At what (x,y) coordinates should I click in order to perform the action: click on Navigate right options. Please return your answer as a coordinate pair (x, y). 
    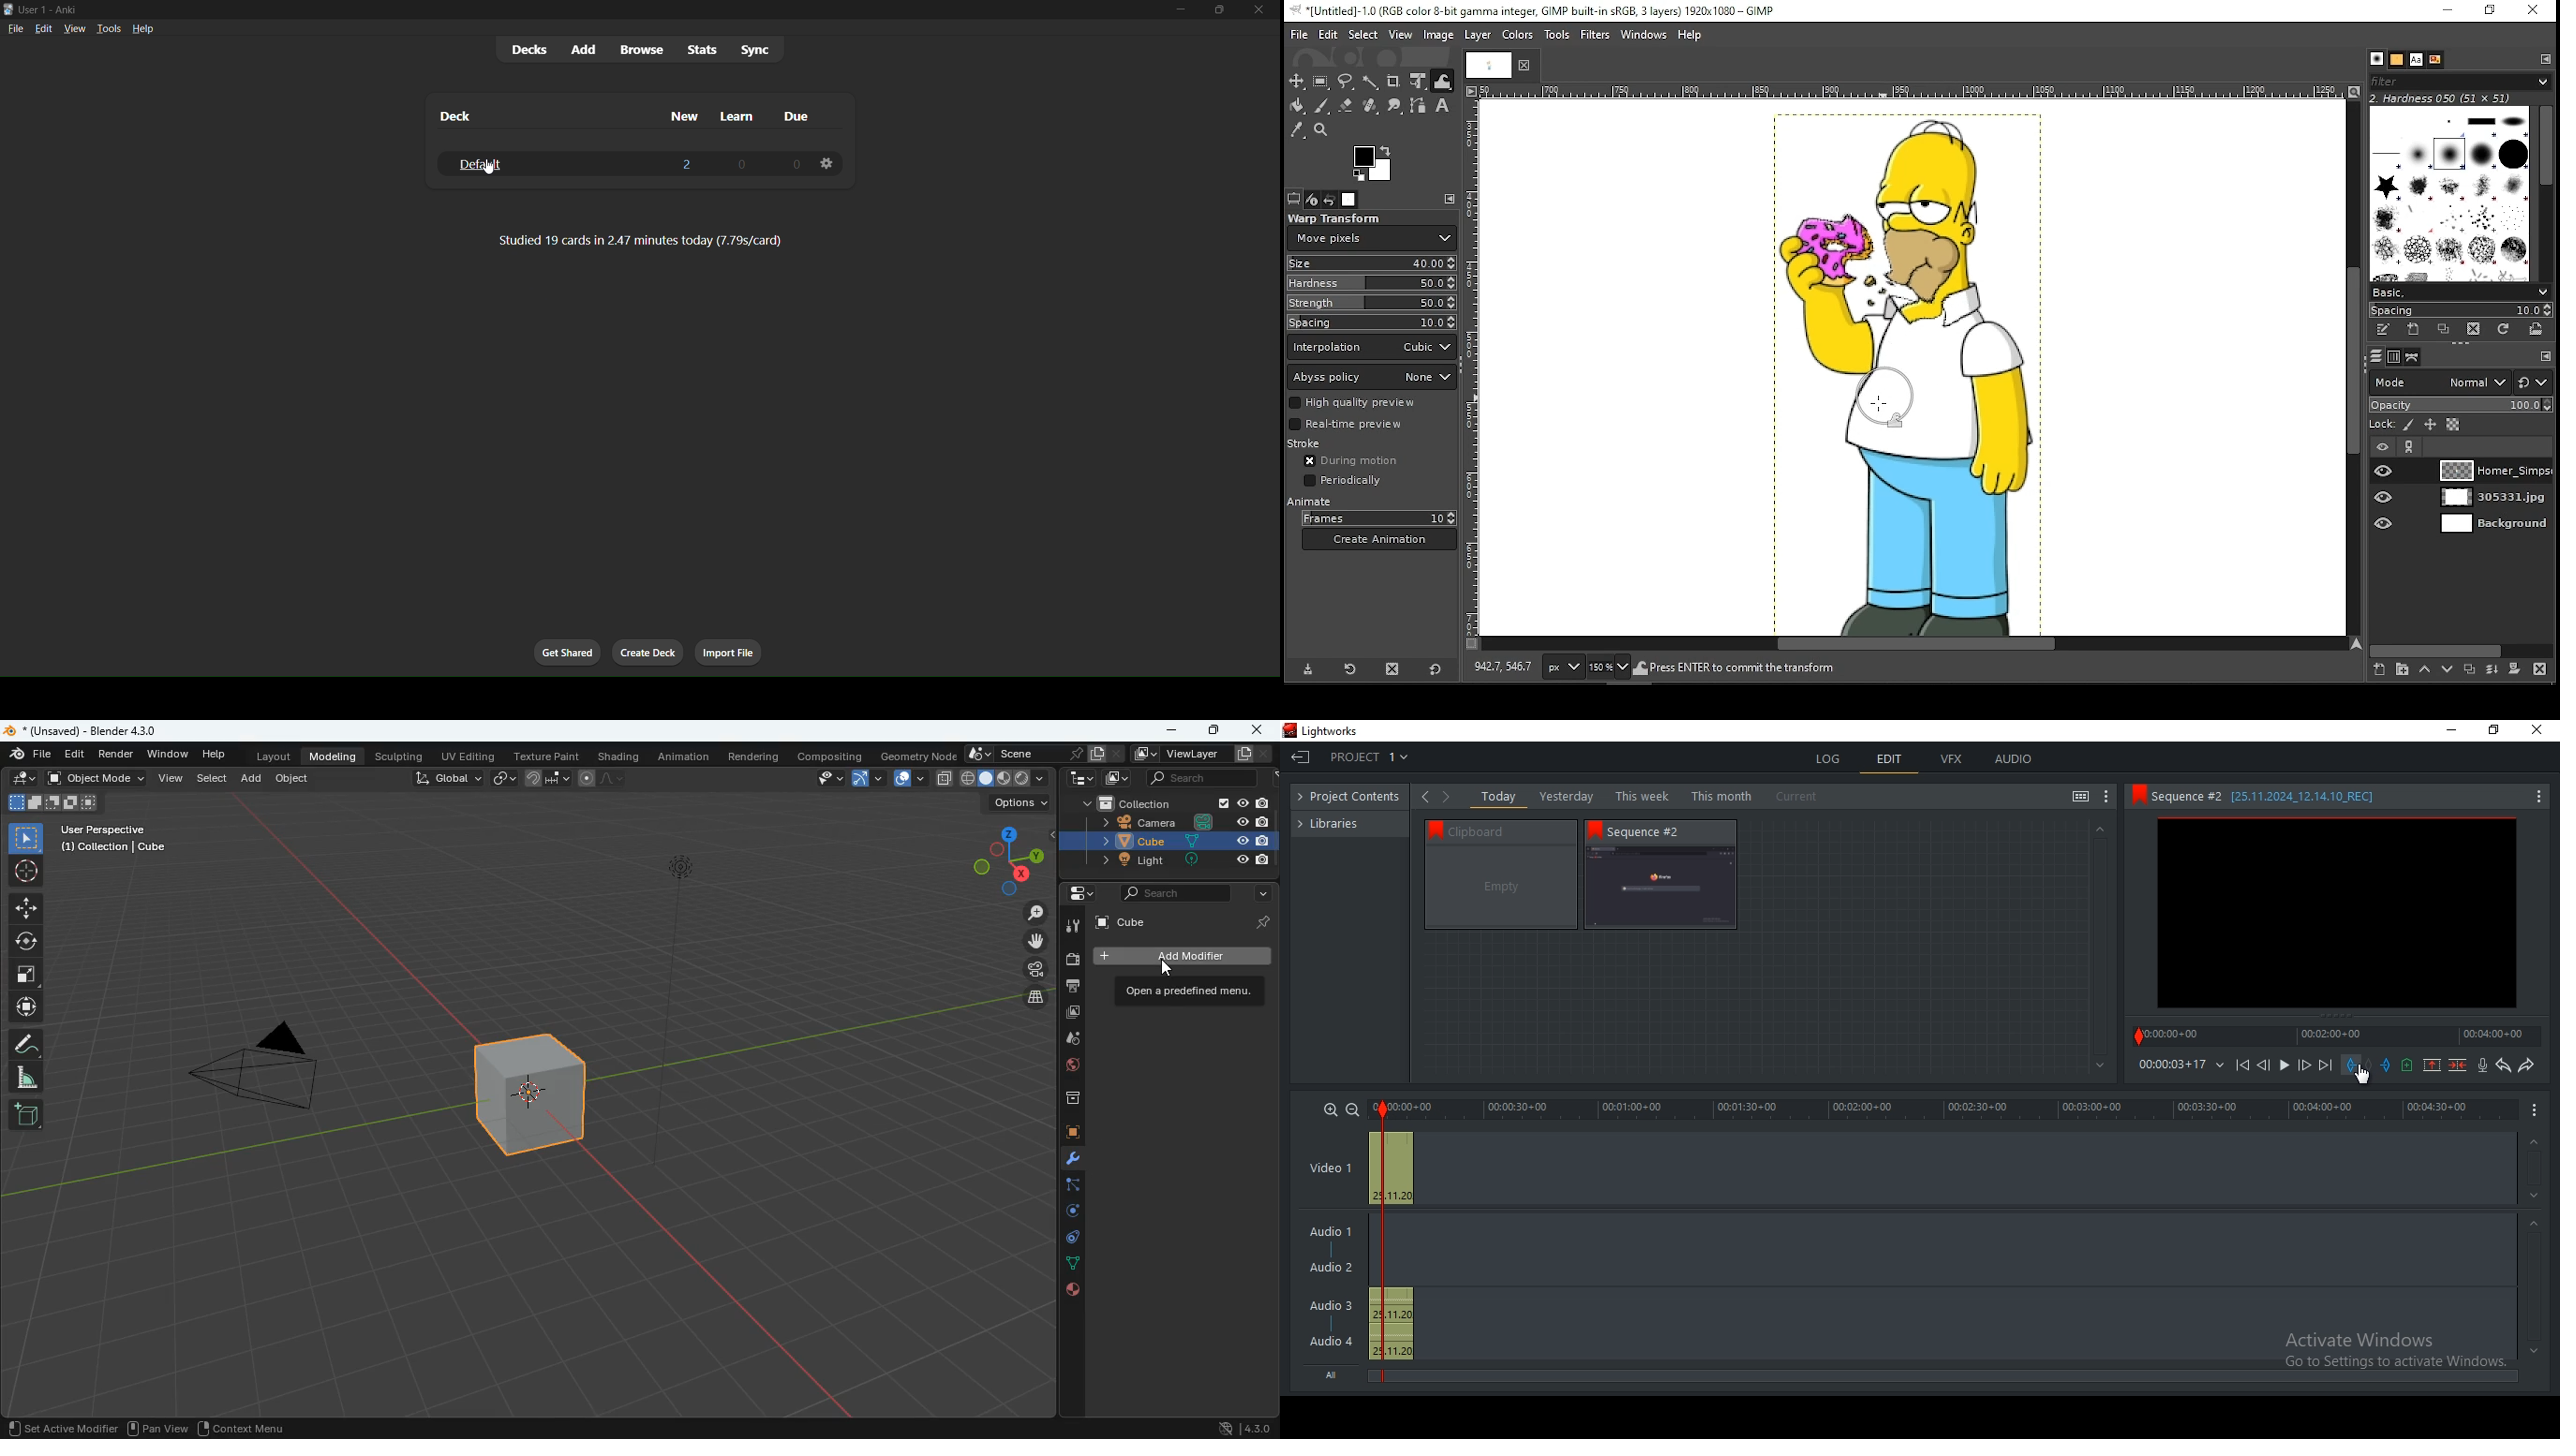
    Looking at the image, I should click on (1450, 797).